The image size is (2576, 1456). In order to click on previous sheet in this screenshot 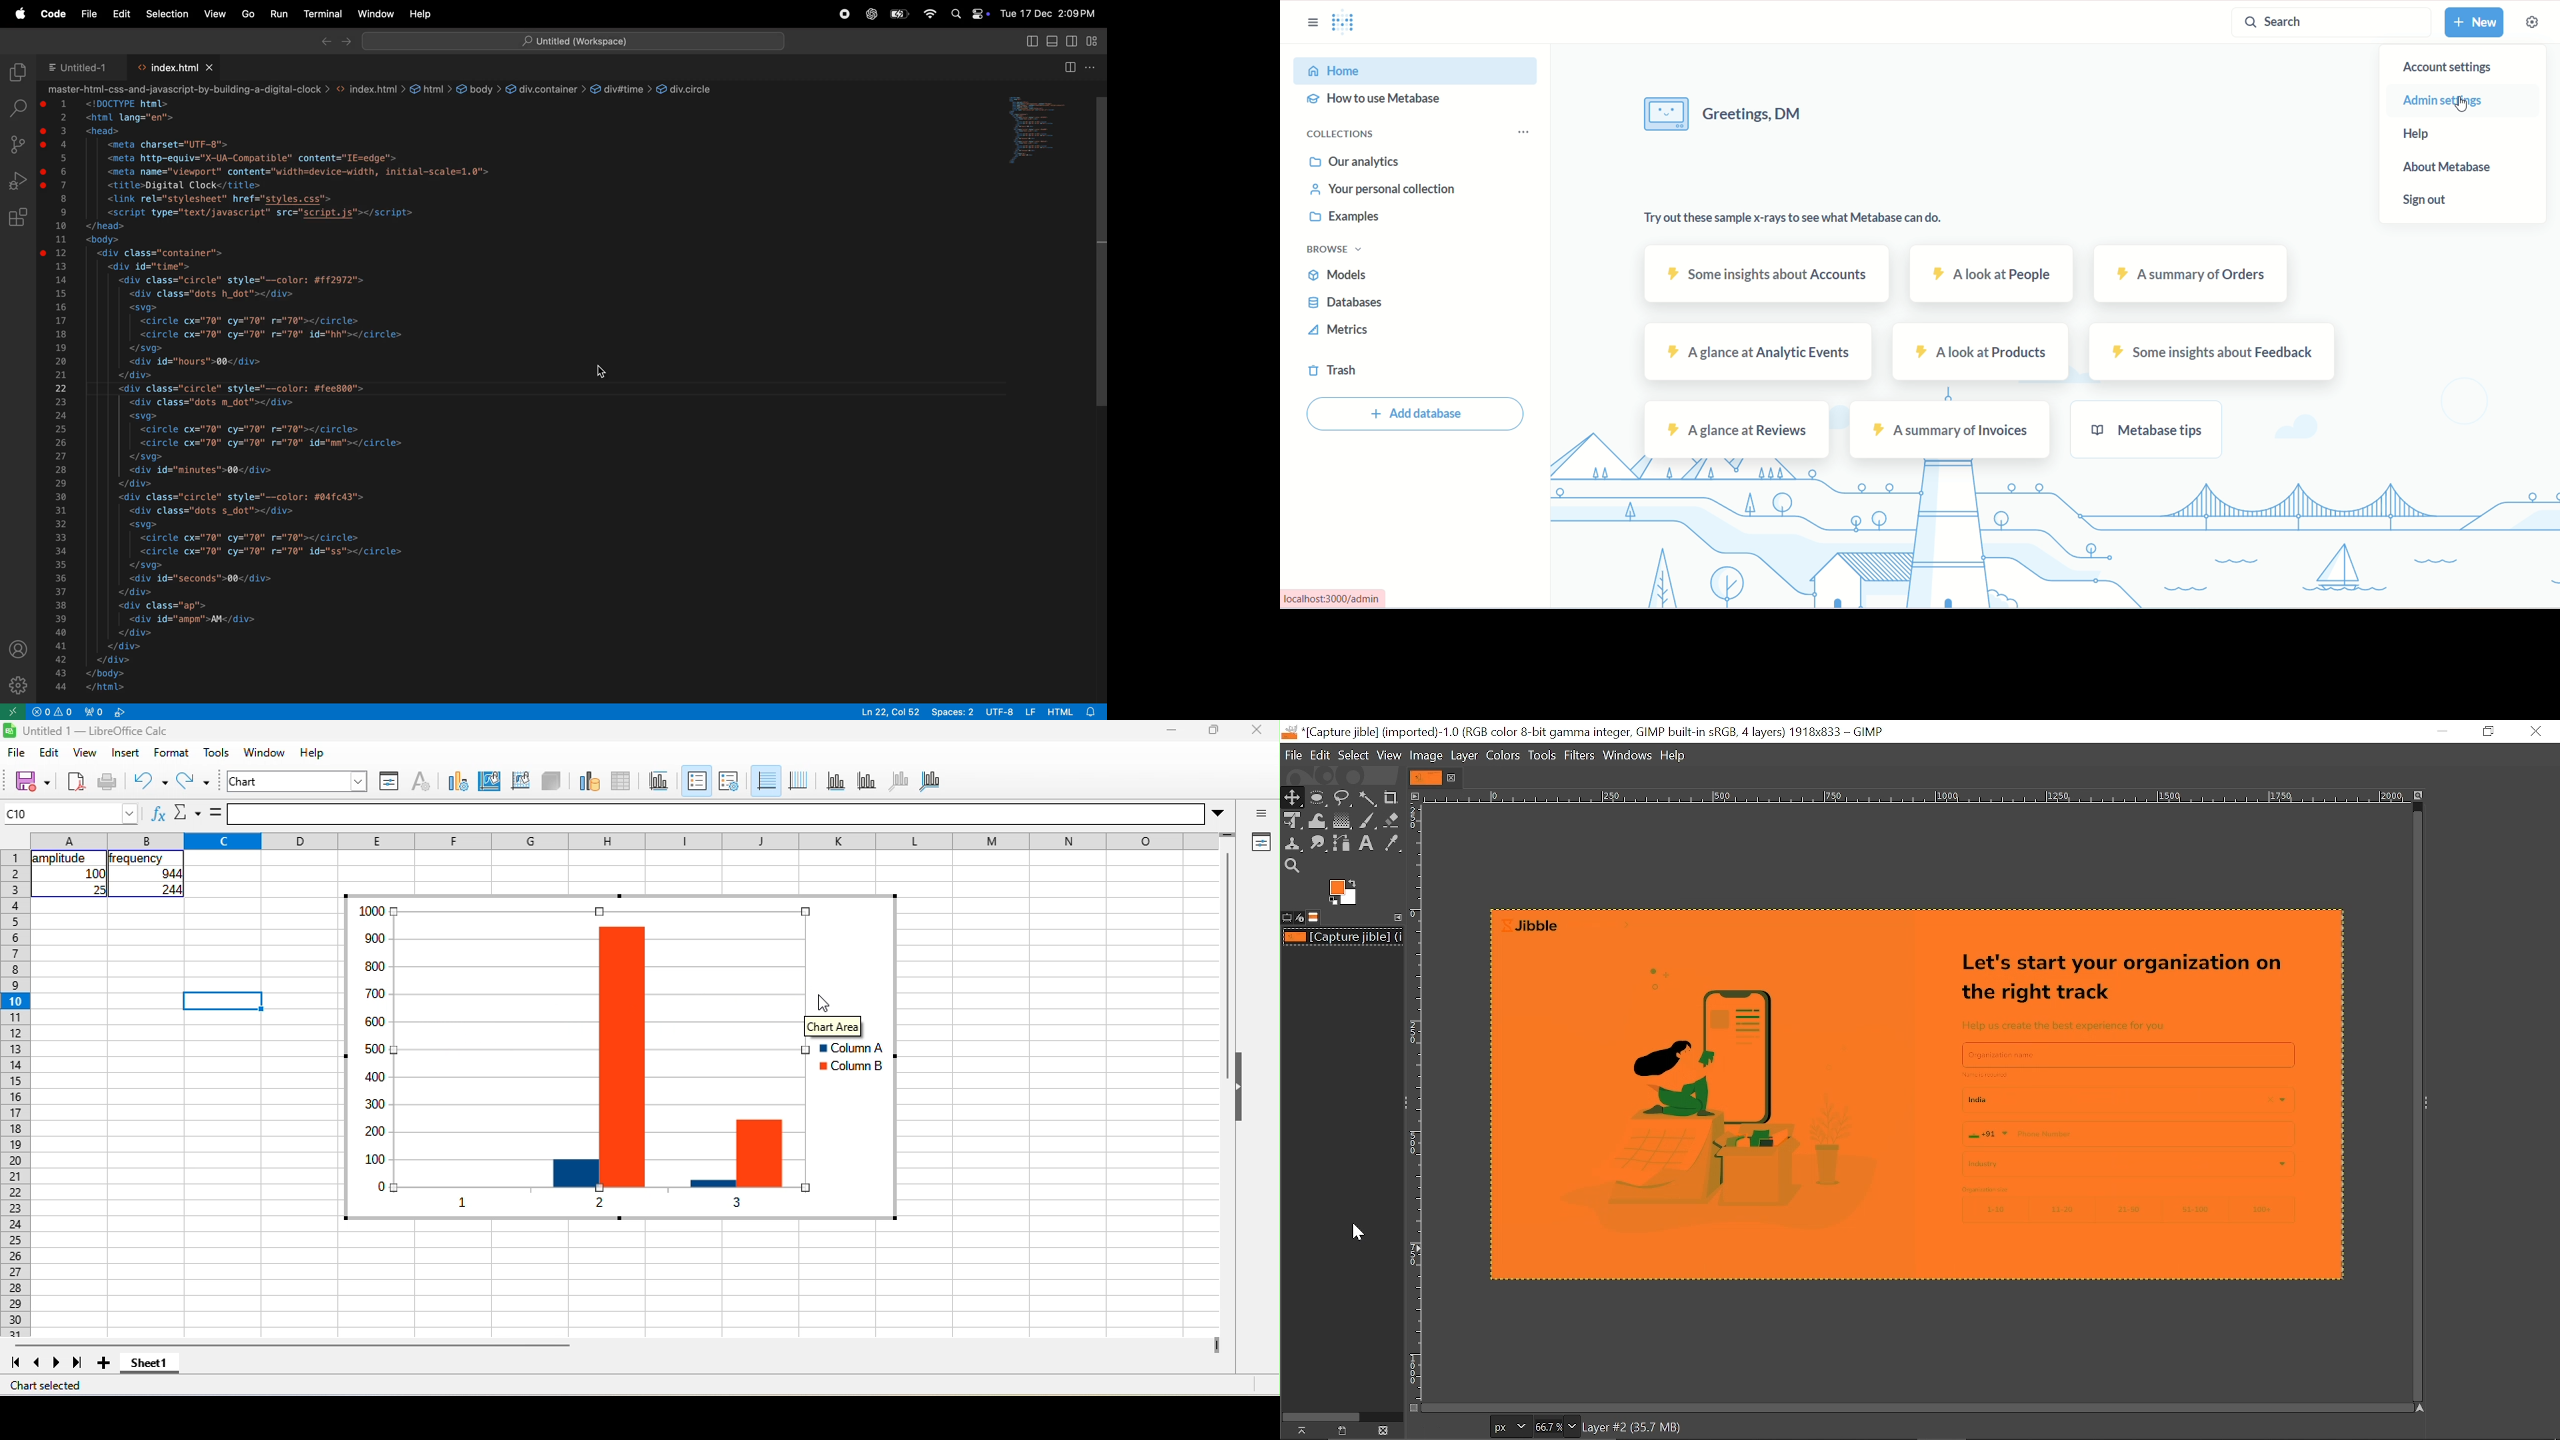, I will do `click(33, 1364)`.